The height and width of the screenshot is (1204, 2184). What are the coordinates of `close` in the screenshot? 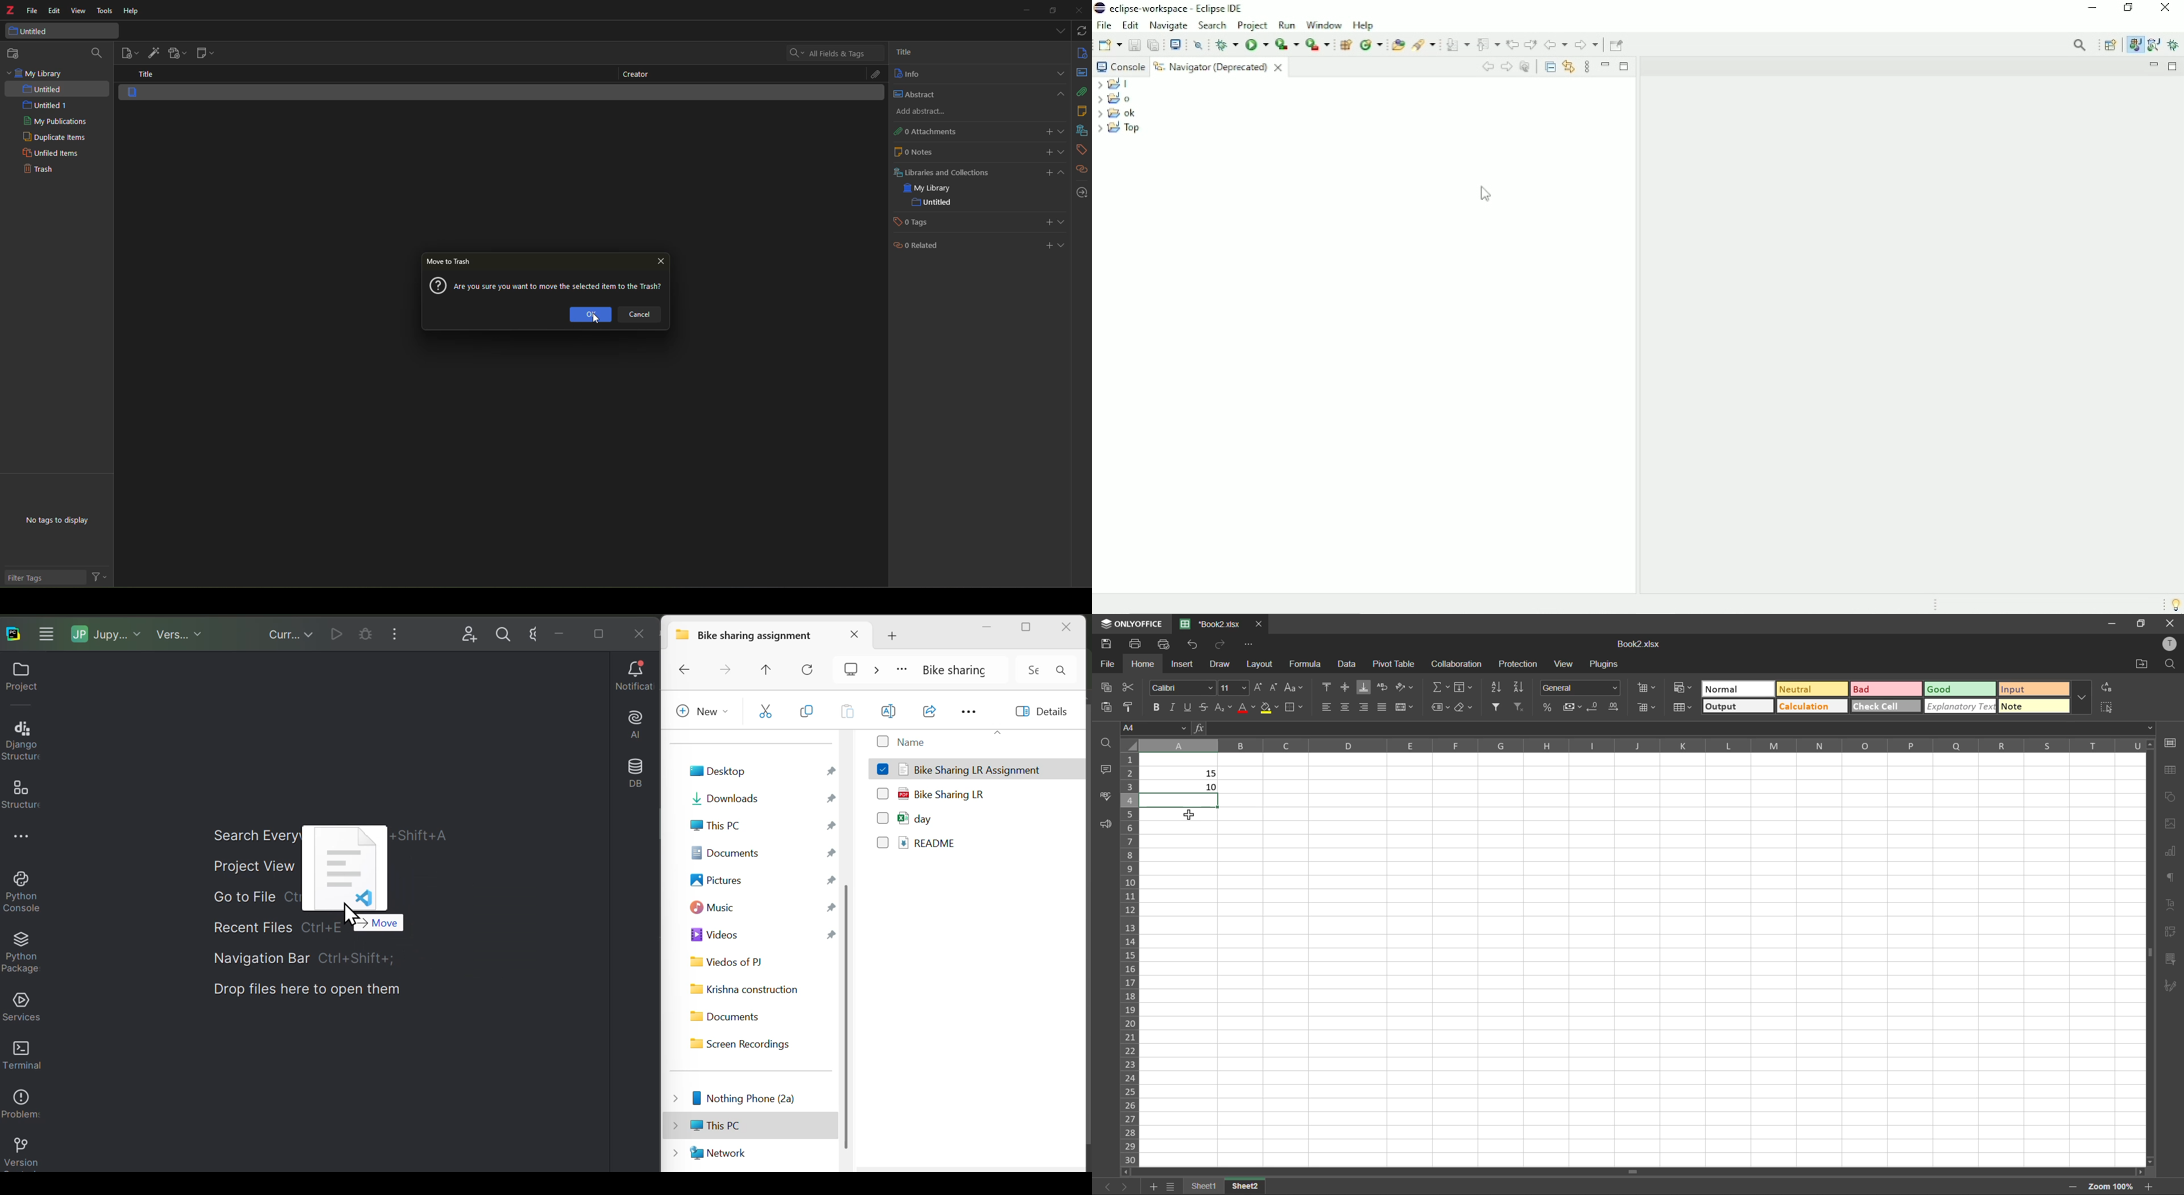 It's located at (1078, 11).